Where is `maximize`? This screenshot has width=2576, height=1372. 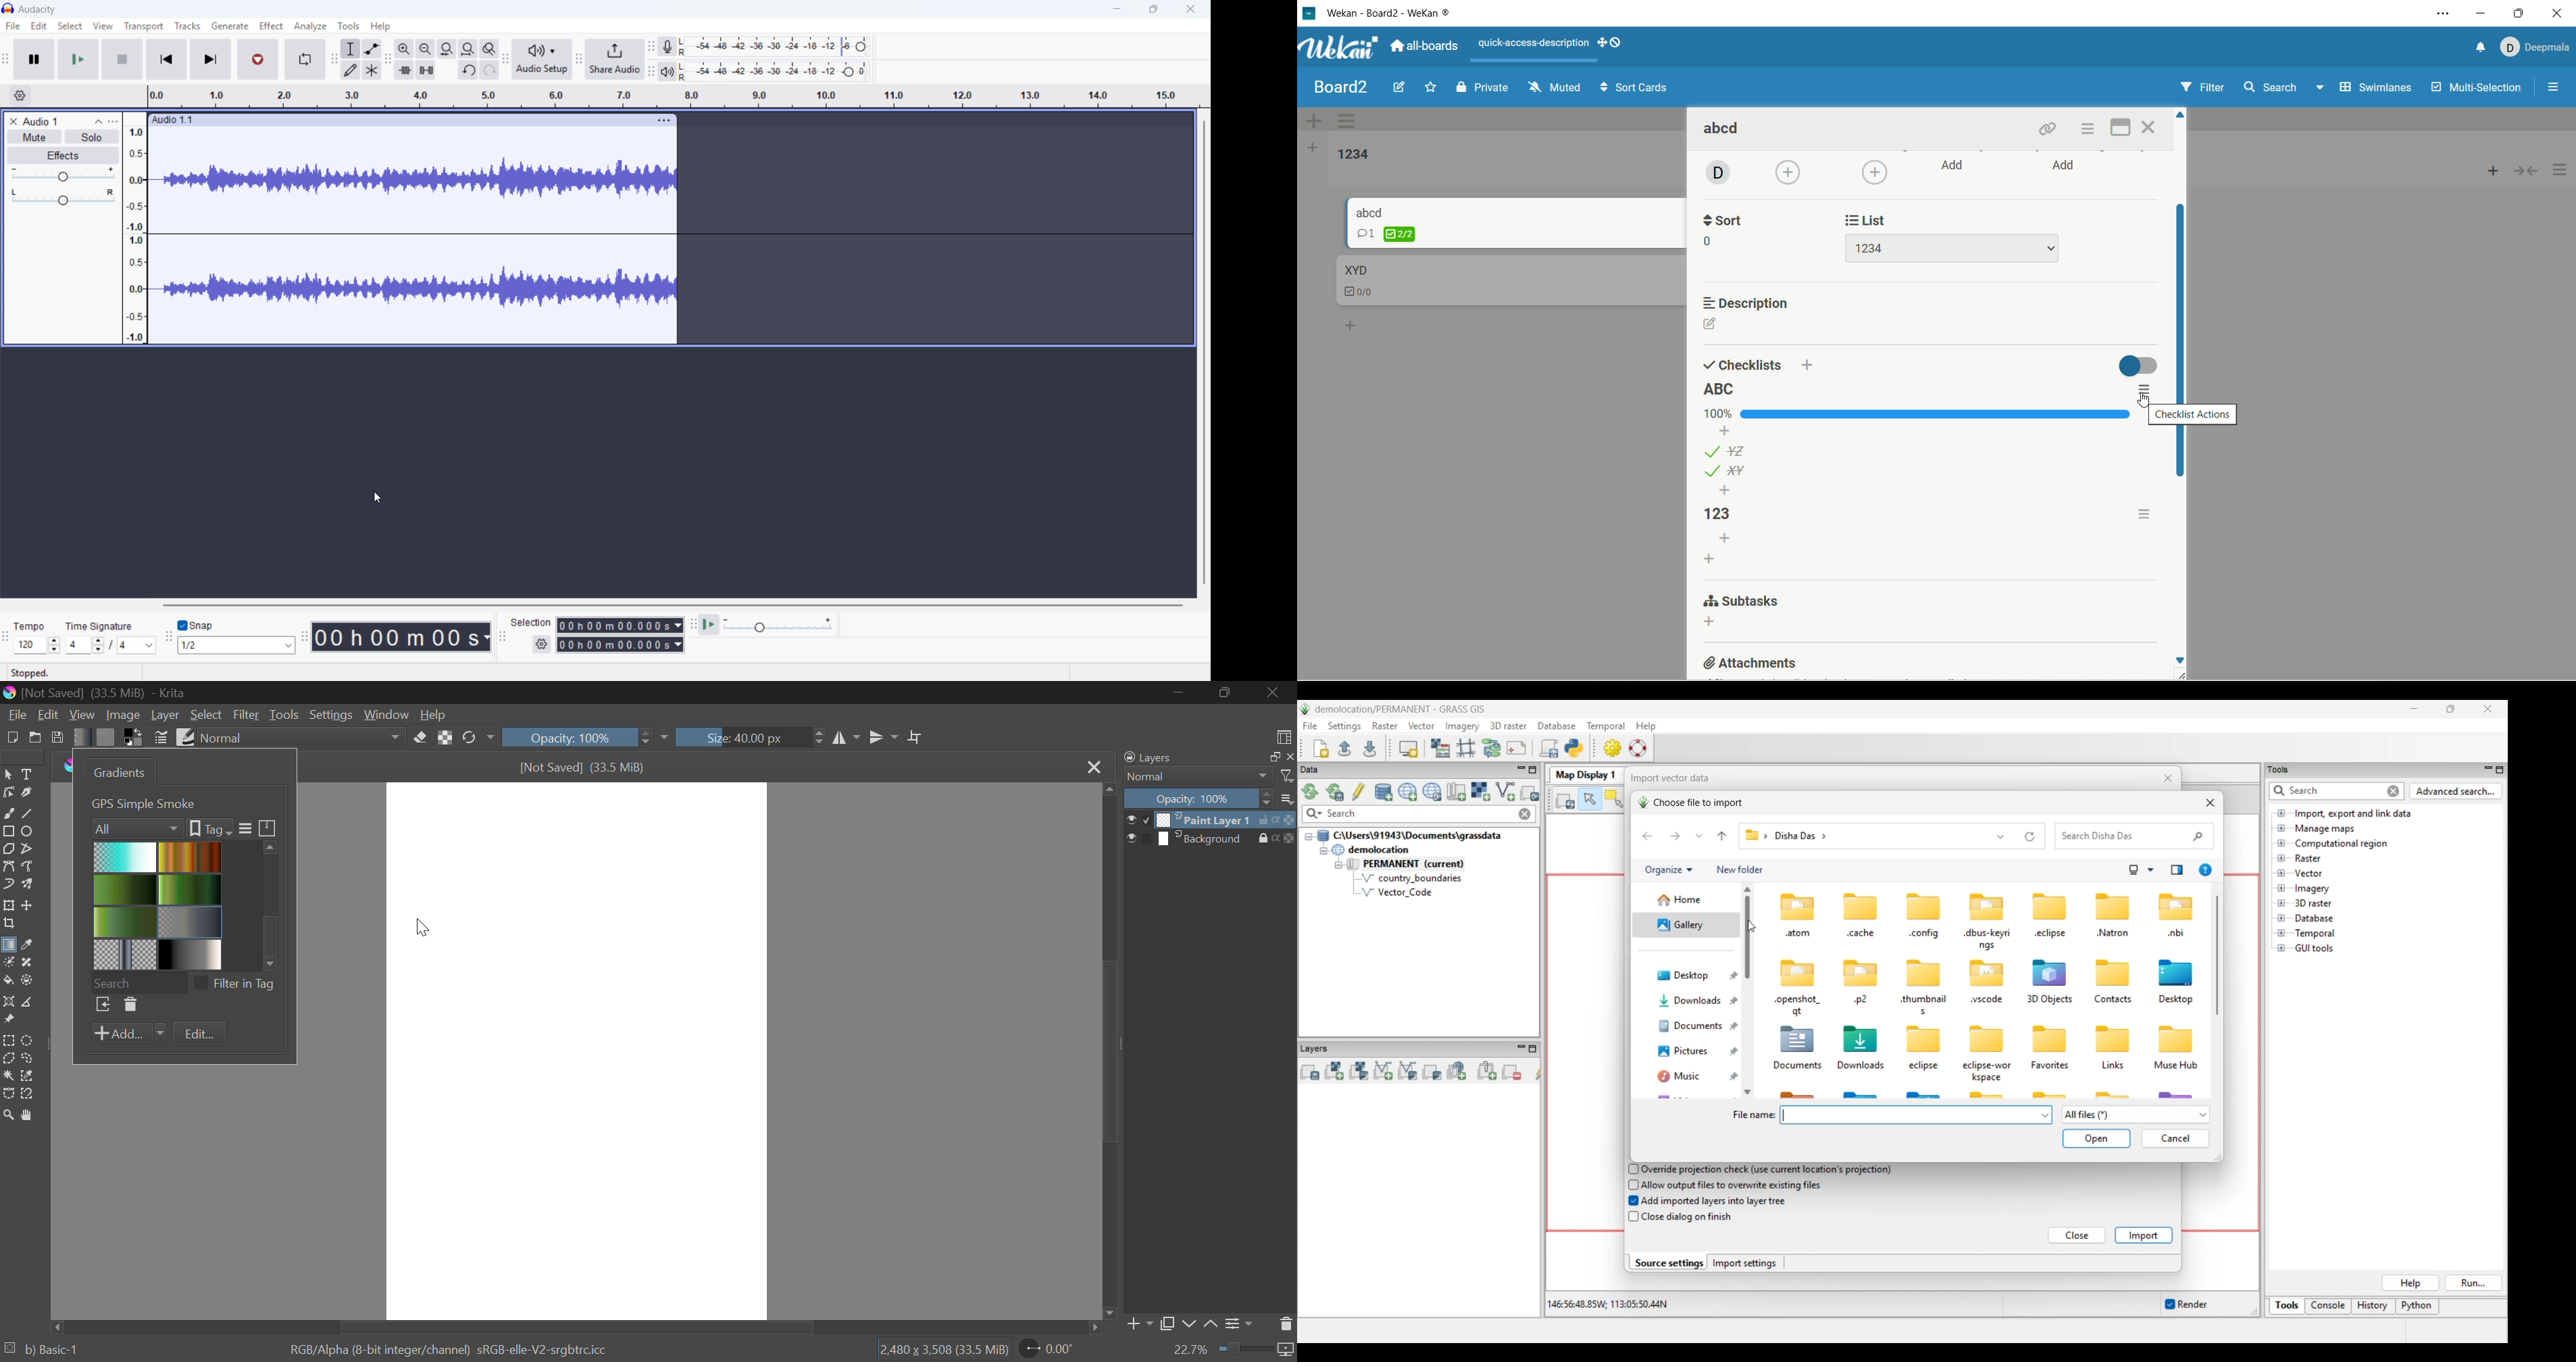
maximize is located at coordinates (2517, 13).